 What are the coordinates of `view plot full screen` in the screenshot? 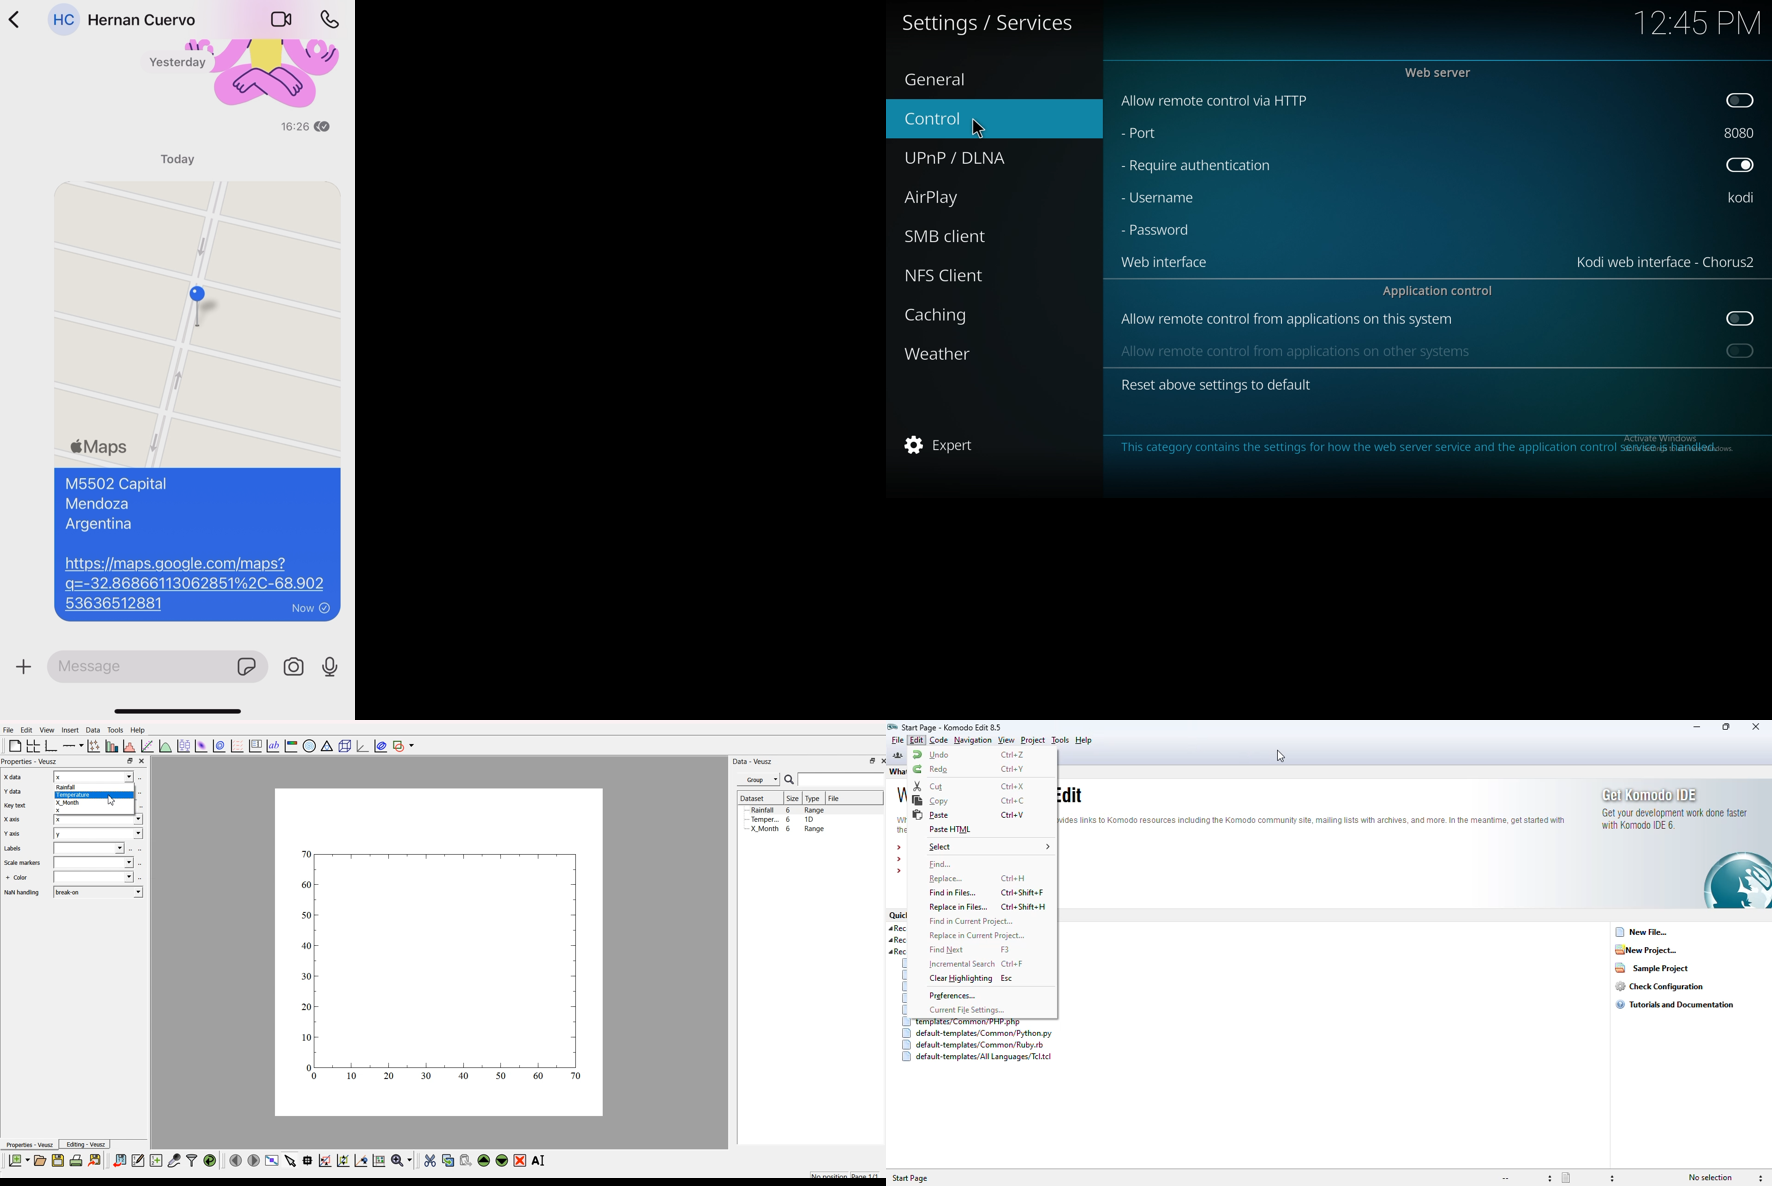 It's located at (272, 1161).